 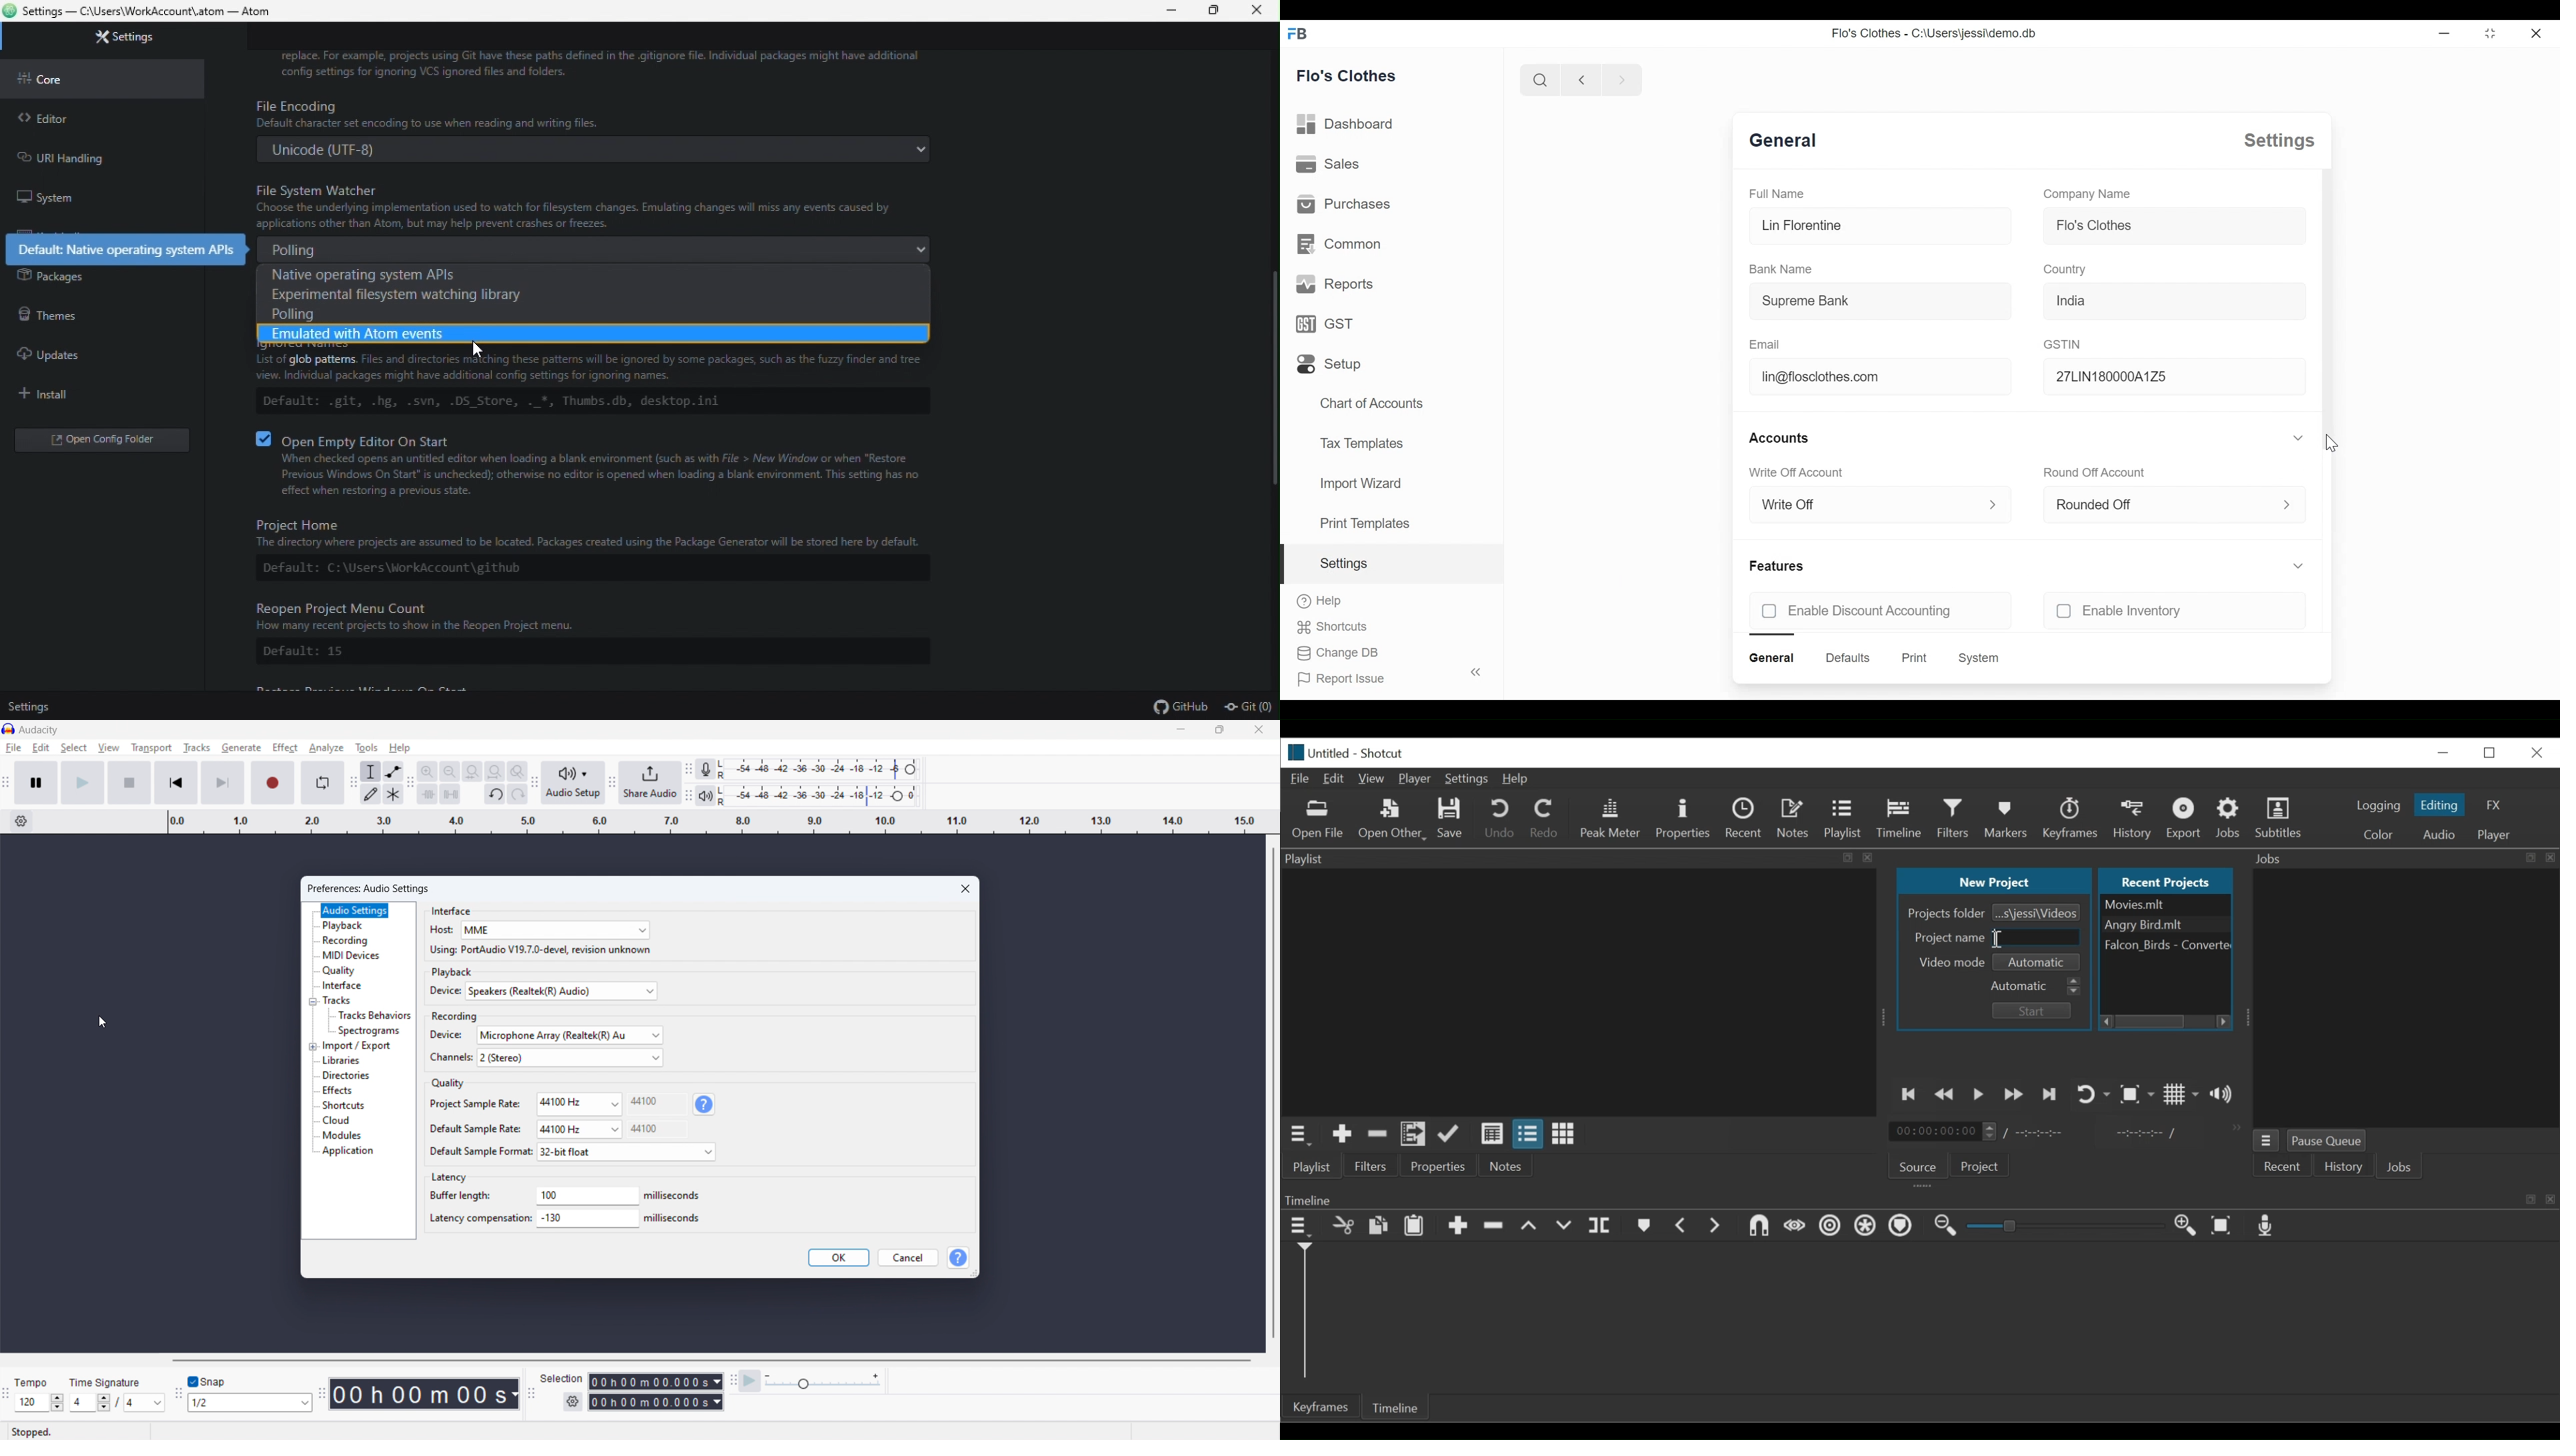 I want to click on time signature toolbar, so click(x=5, y=1394).